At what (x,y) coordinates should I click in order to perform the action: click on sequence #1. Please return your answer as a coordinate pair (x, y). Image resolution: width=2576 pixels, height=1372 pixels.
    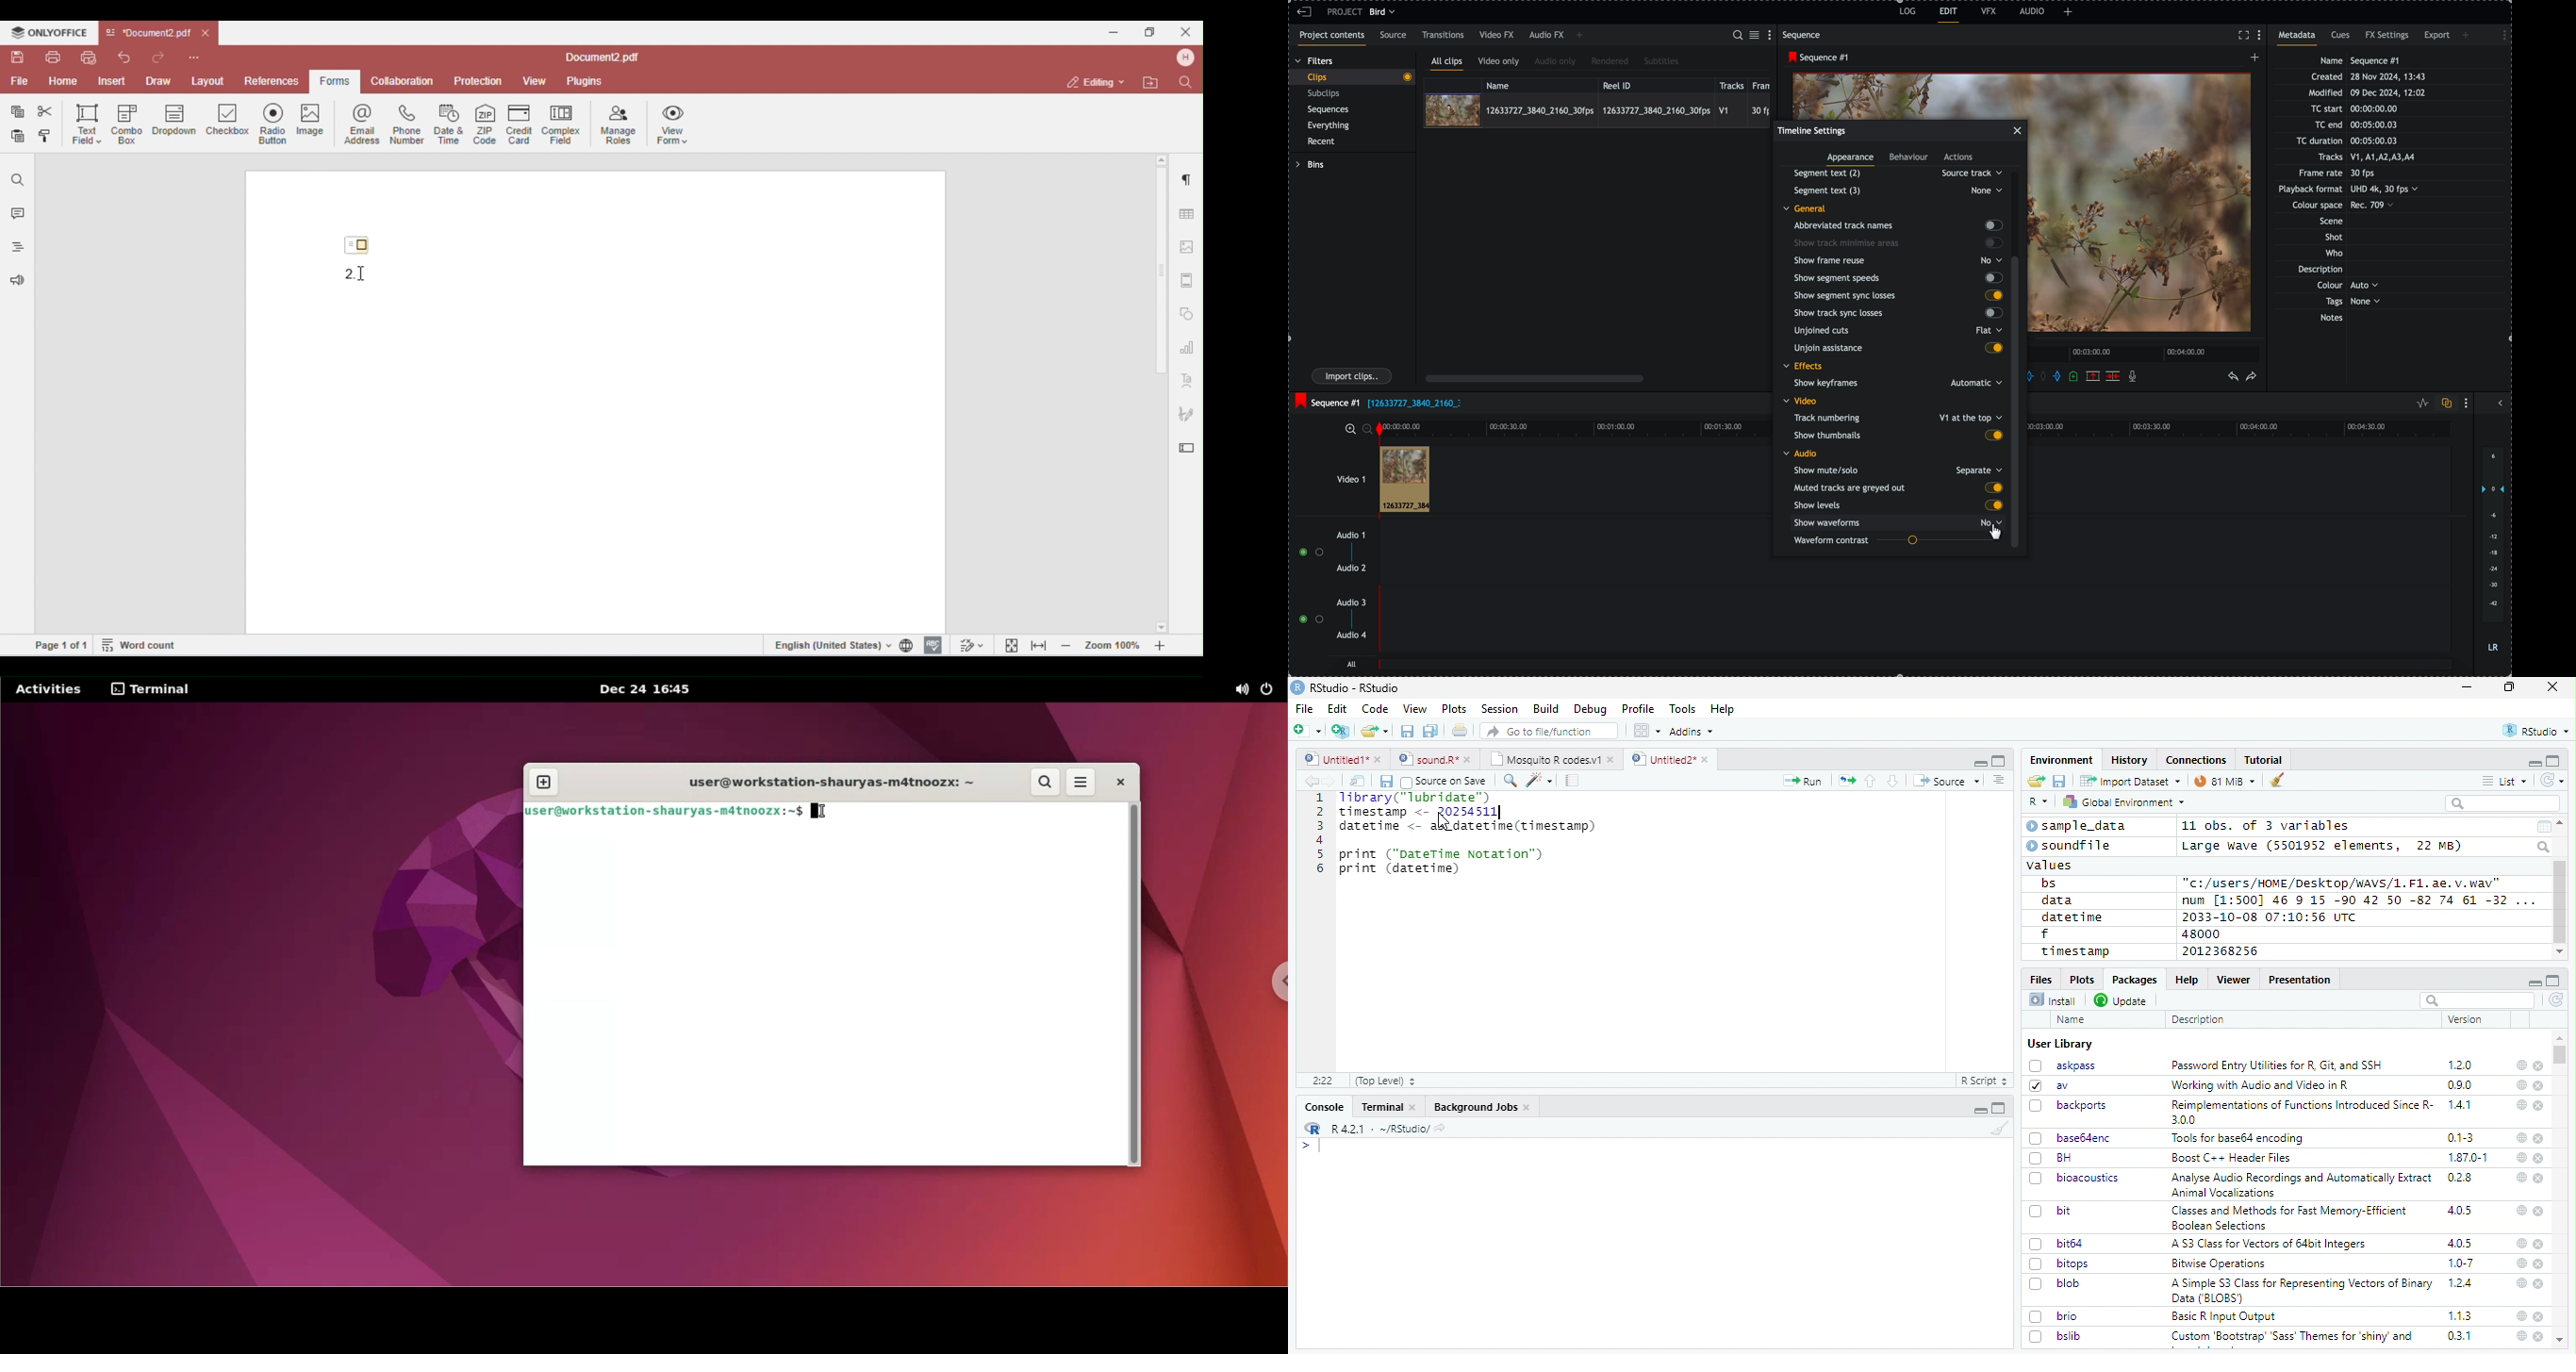
    Looking at the image, I should click on (1816, 58).